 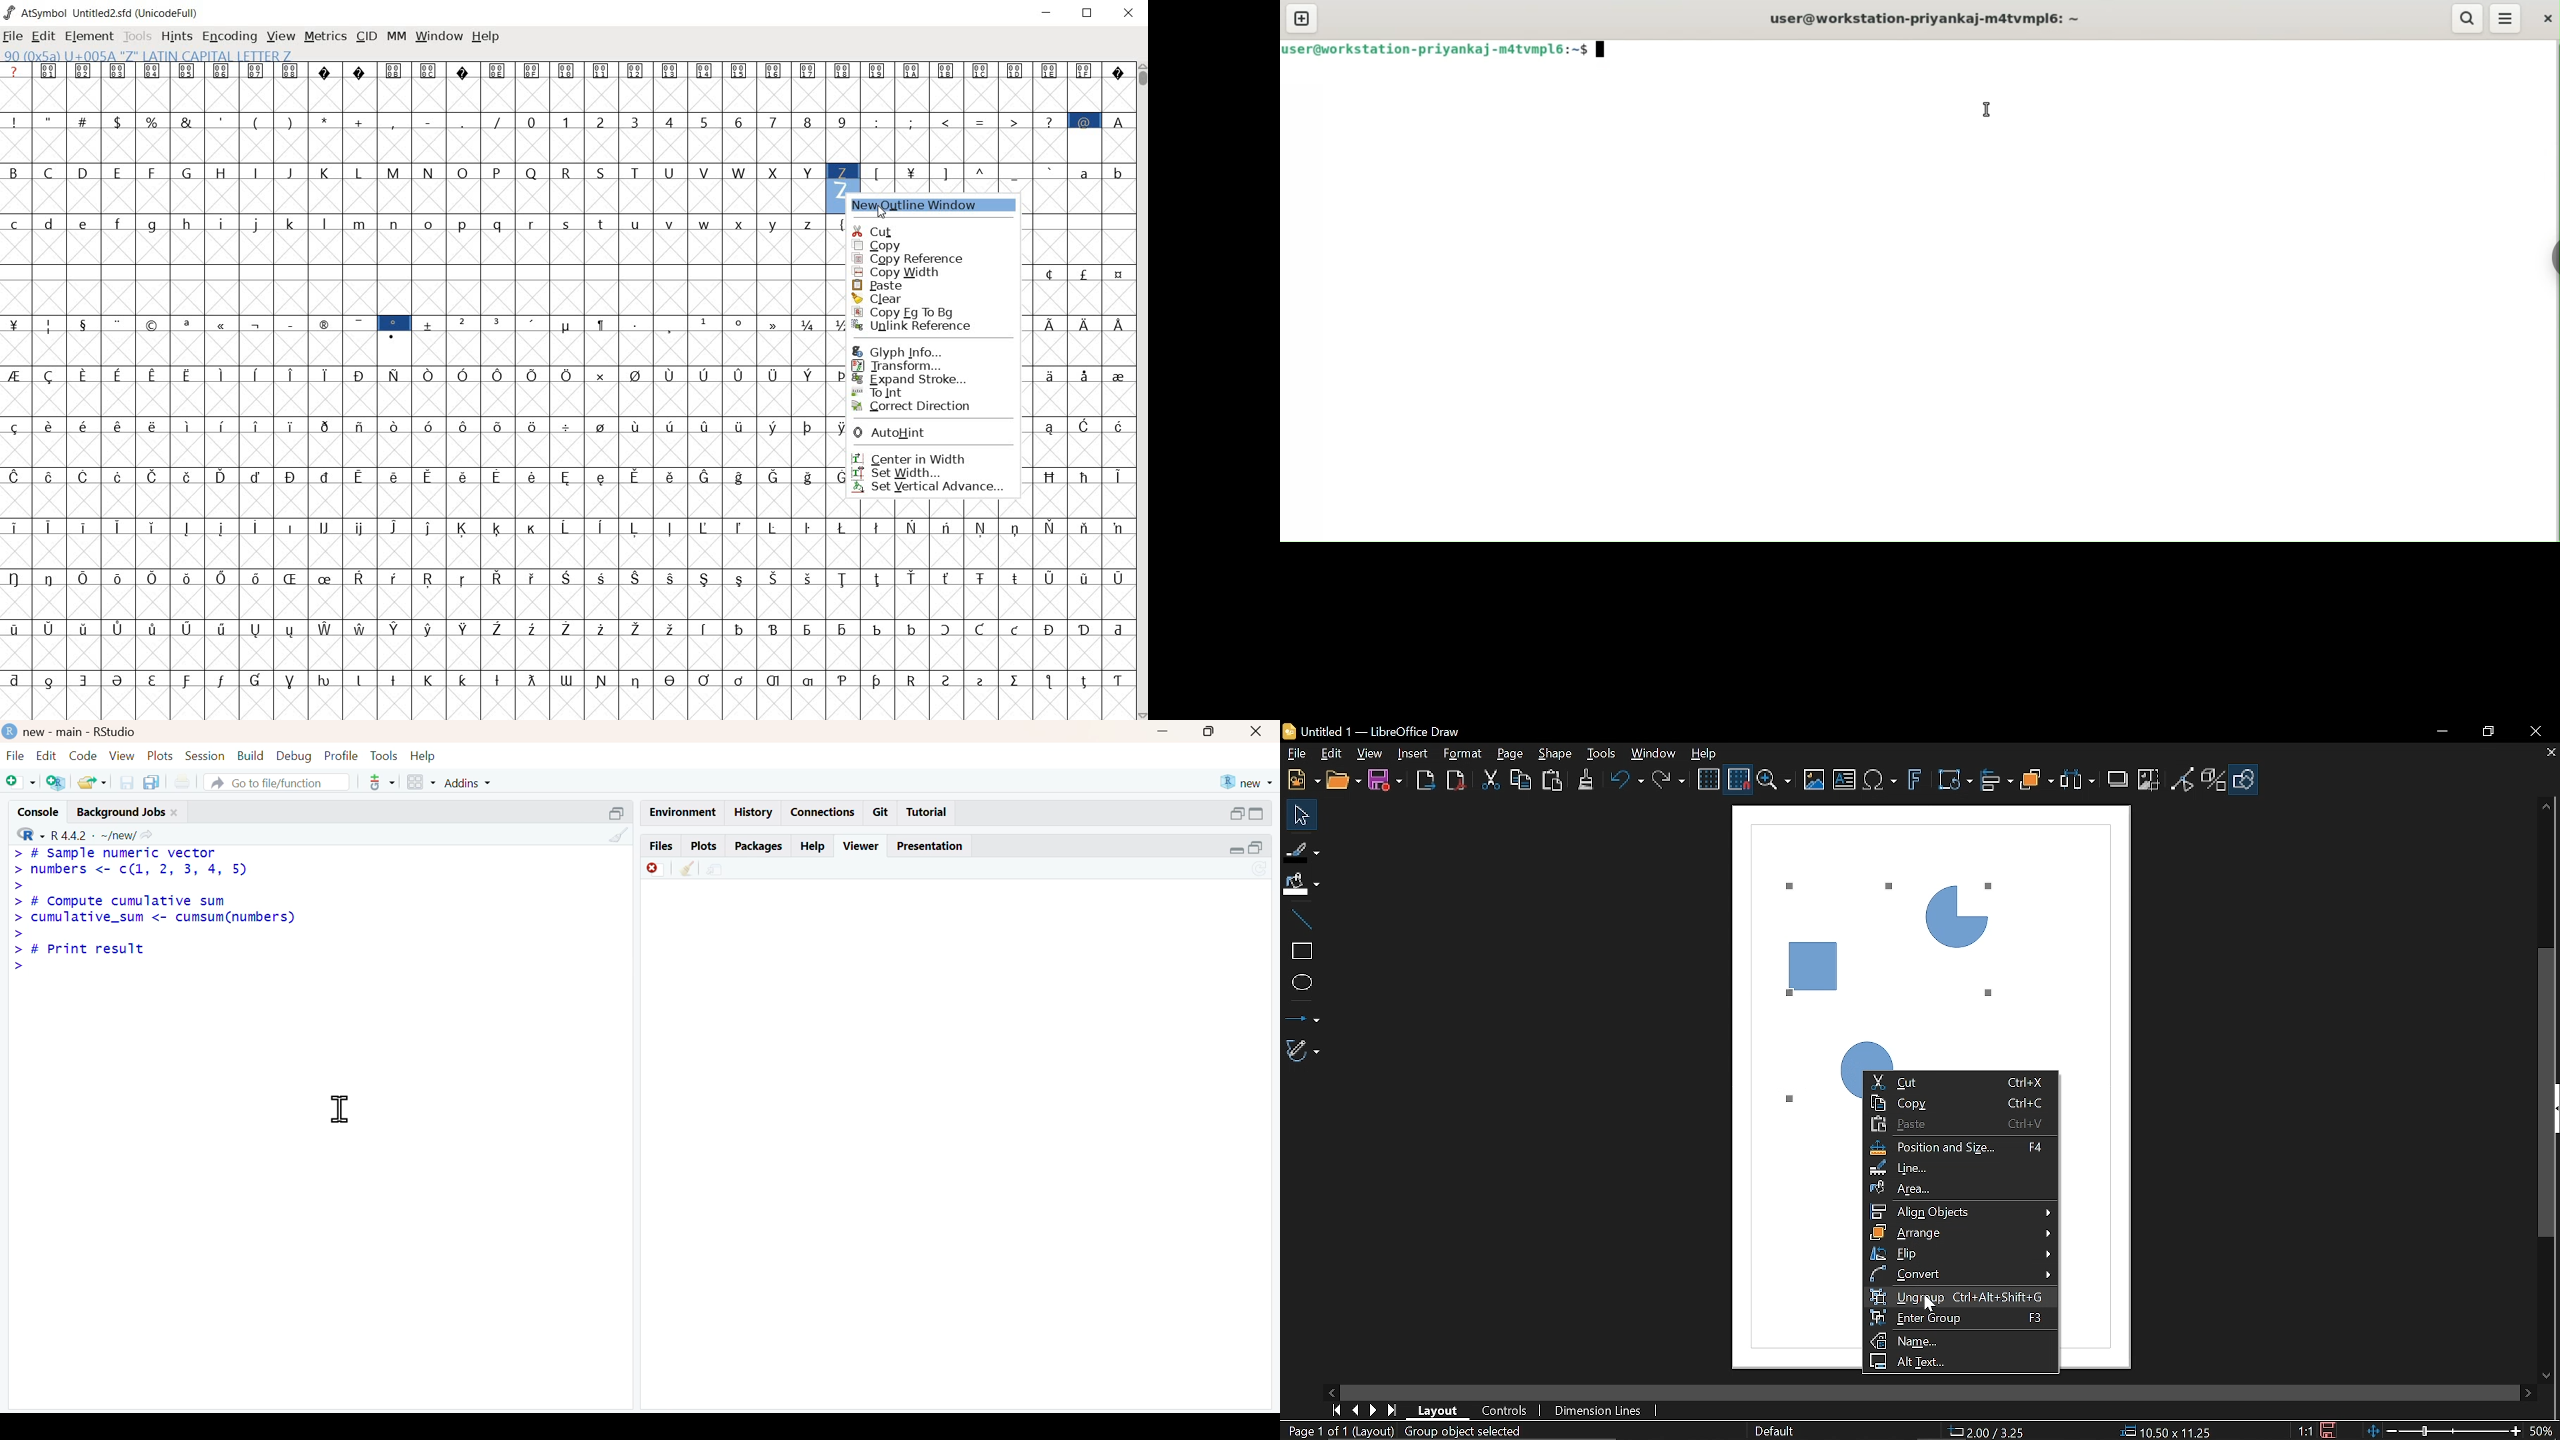 I want to click on paste, so click(x=912, y=285).